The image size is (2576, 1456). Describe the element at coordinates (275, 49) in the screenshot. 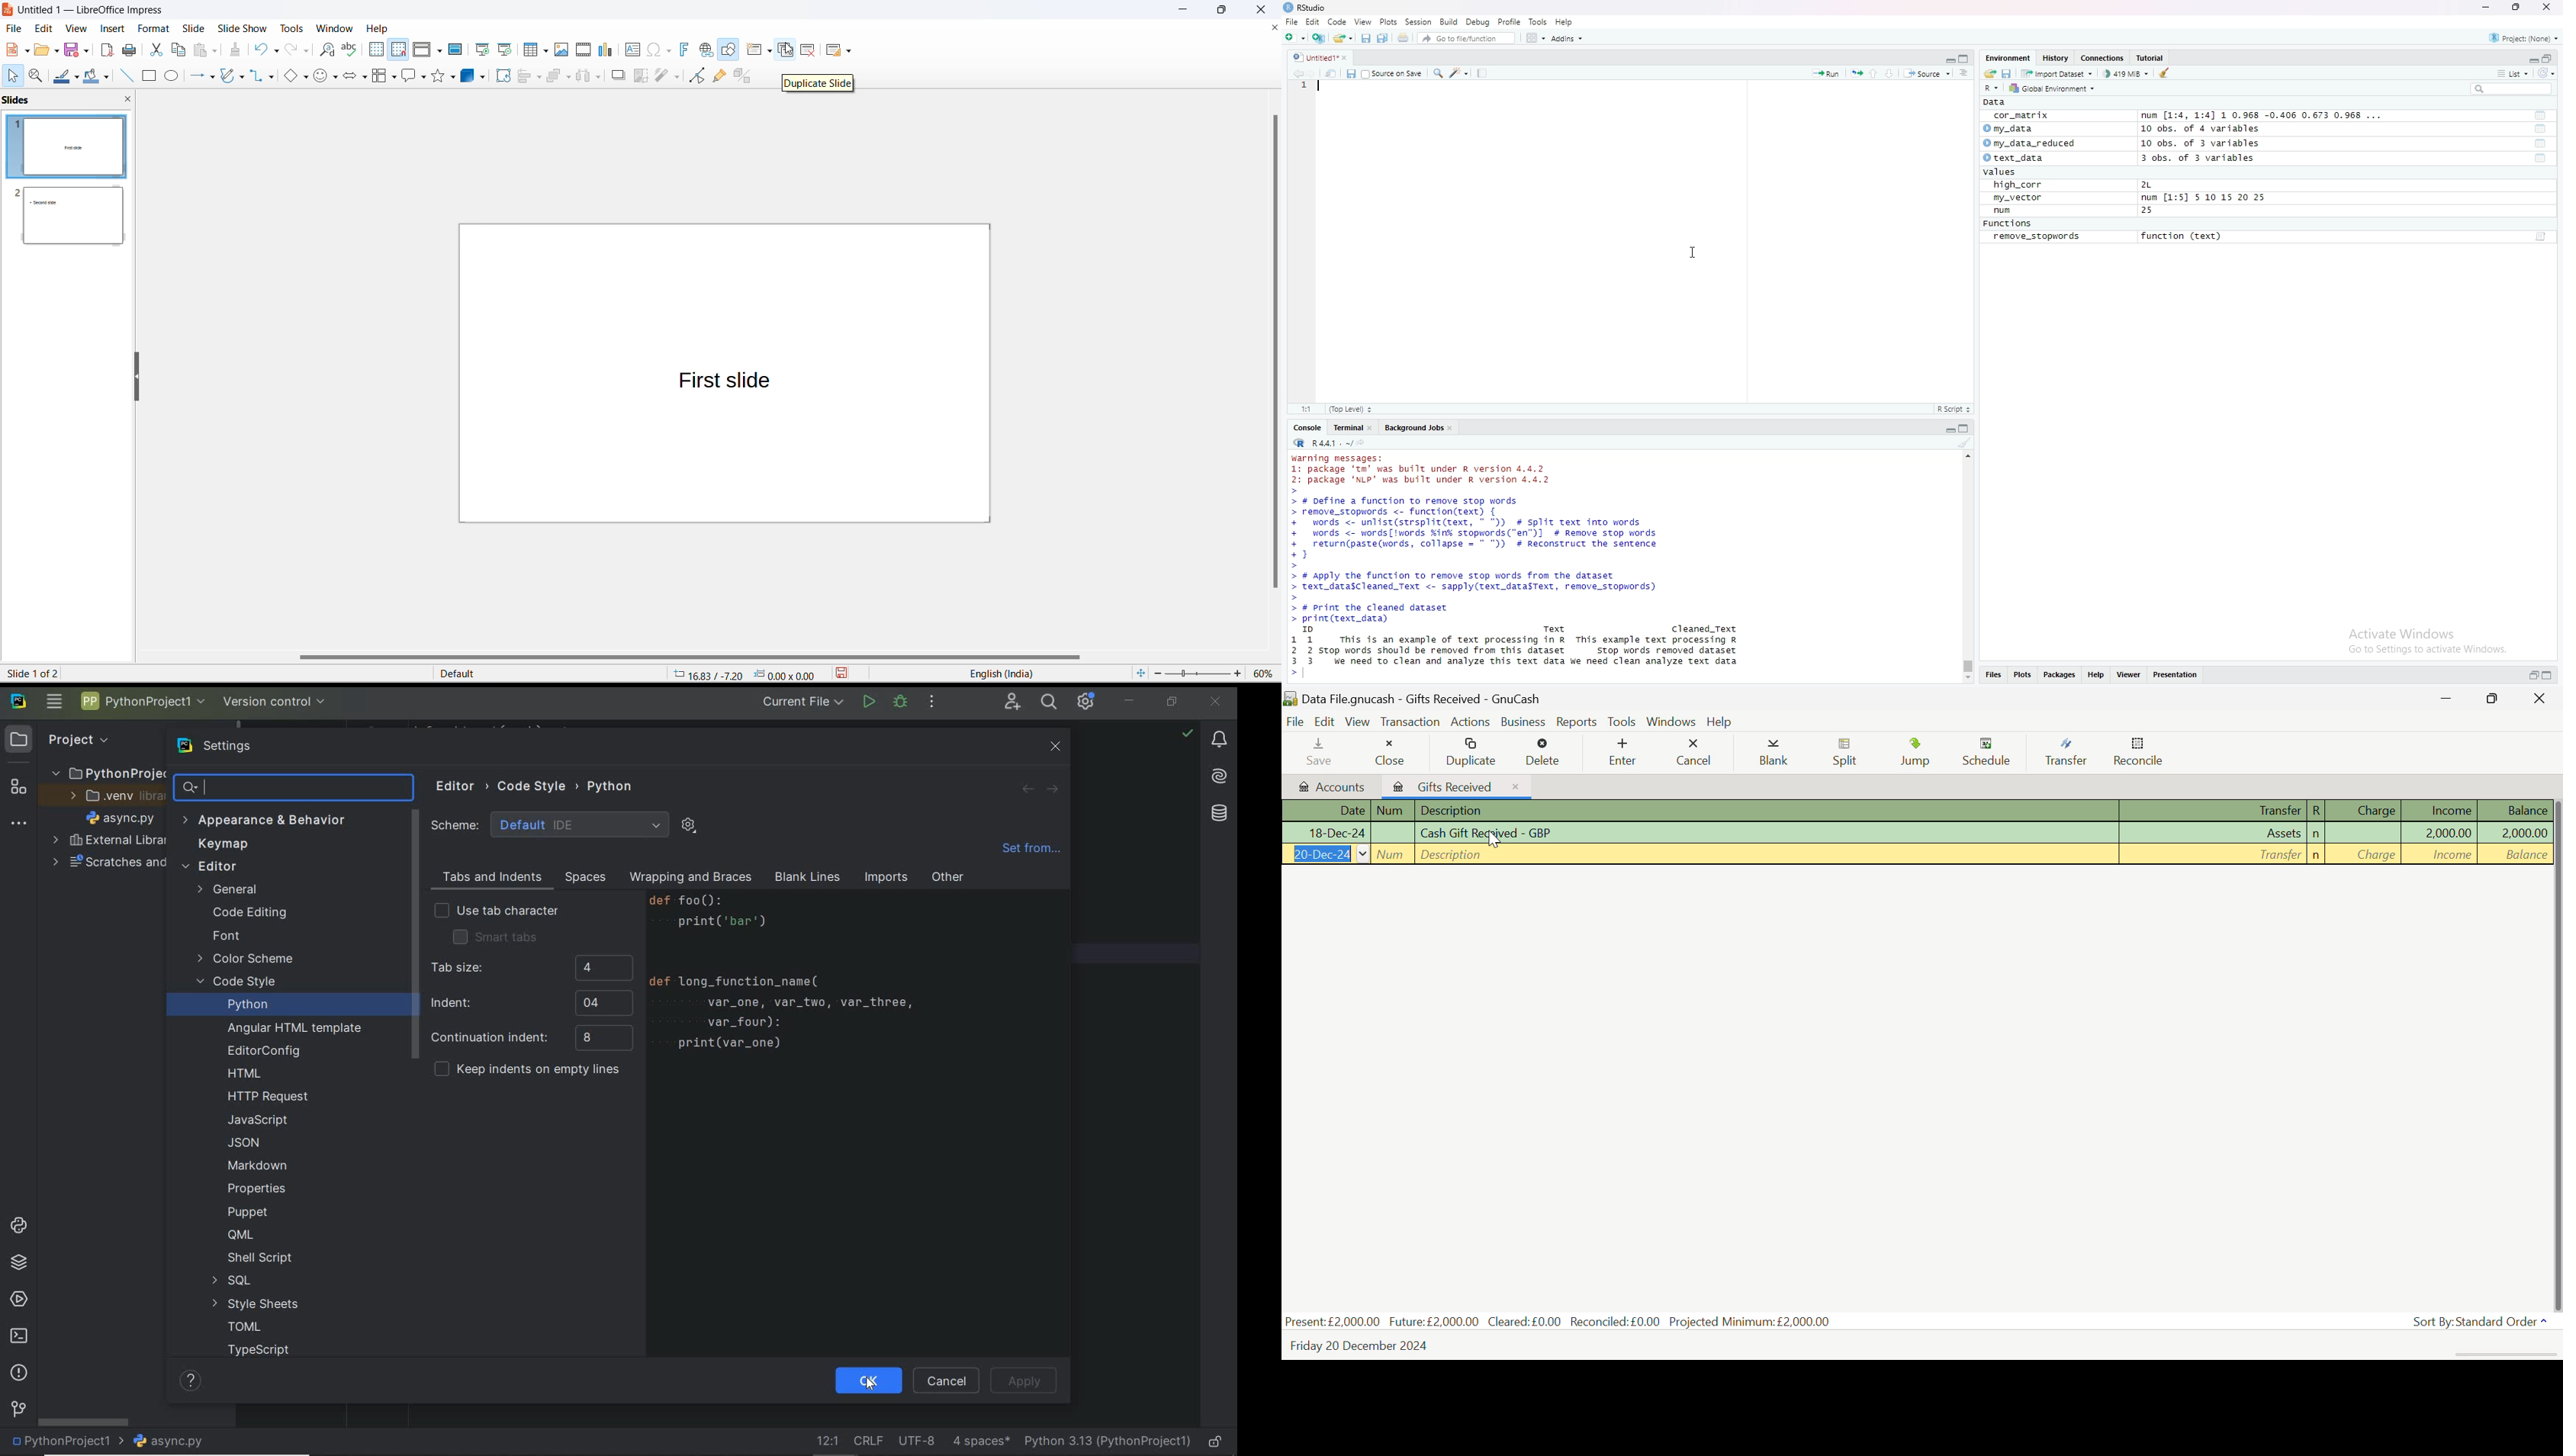

I see `undo options` at that location.